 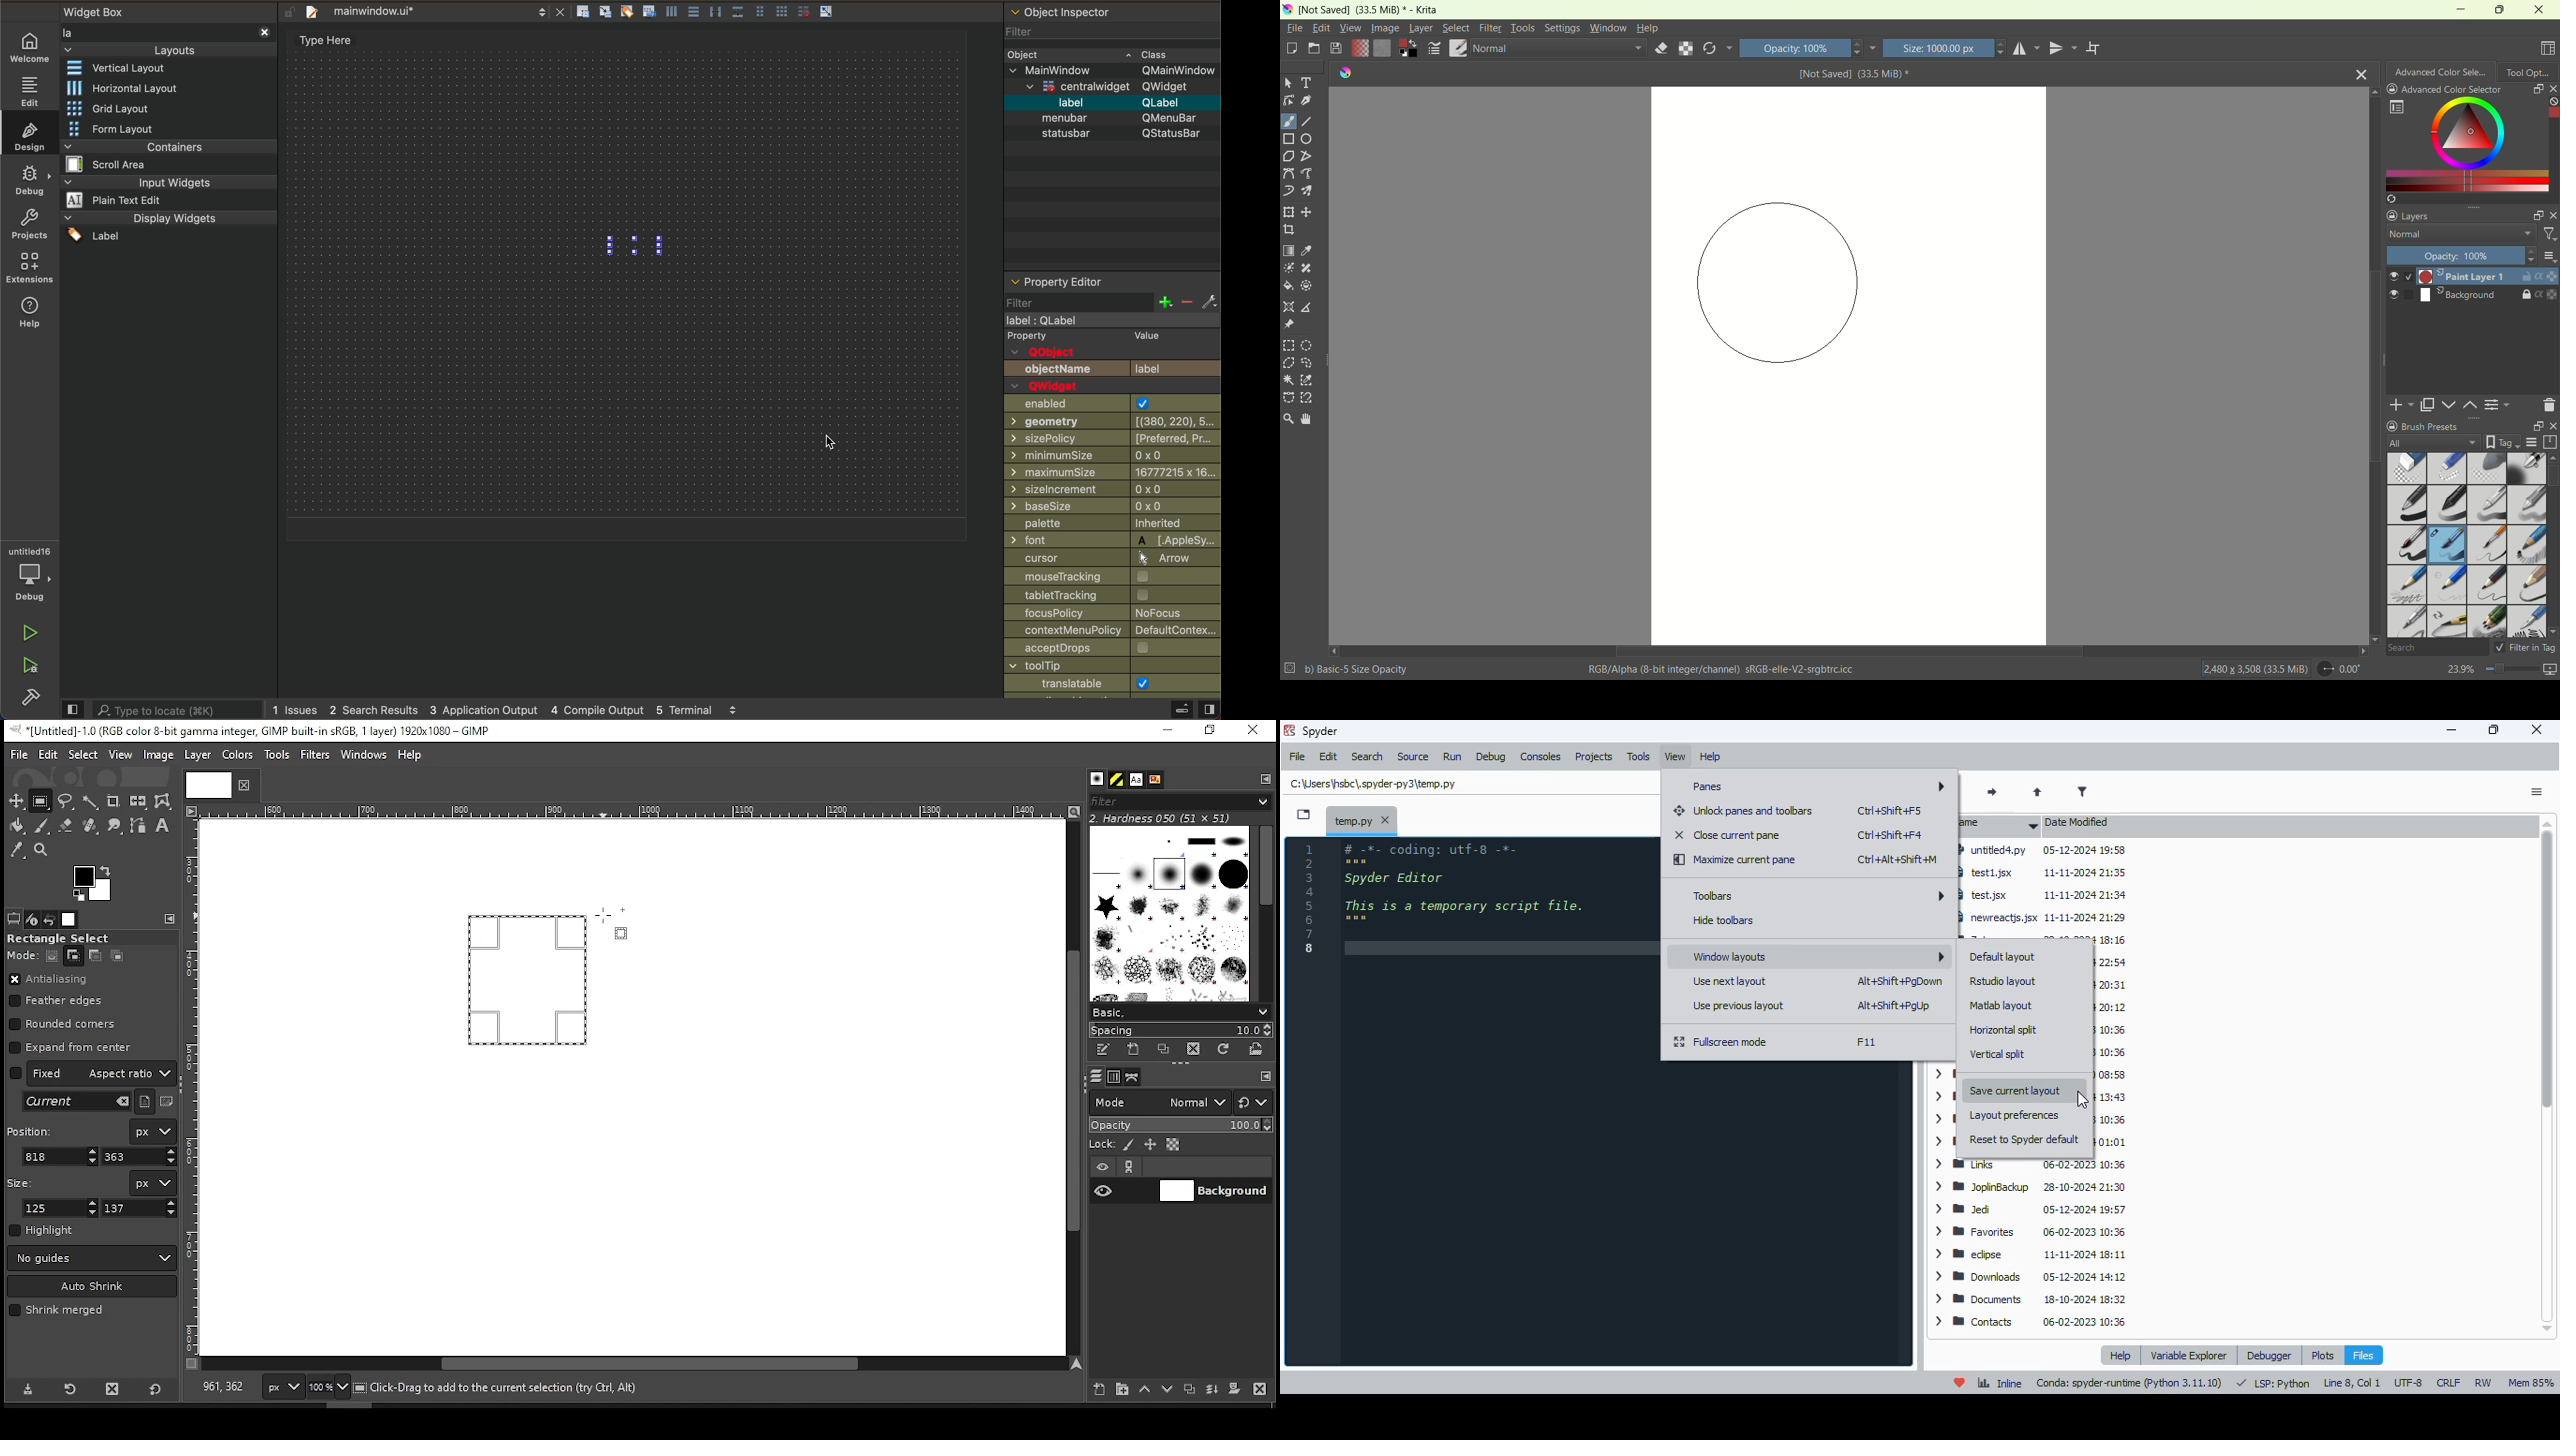 What do you see at coordinates (2457, 255) in the screenshot?
I see `Opacity 100%` at bounding box center [2457, 255].